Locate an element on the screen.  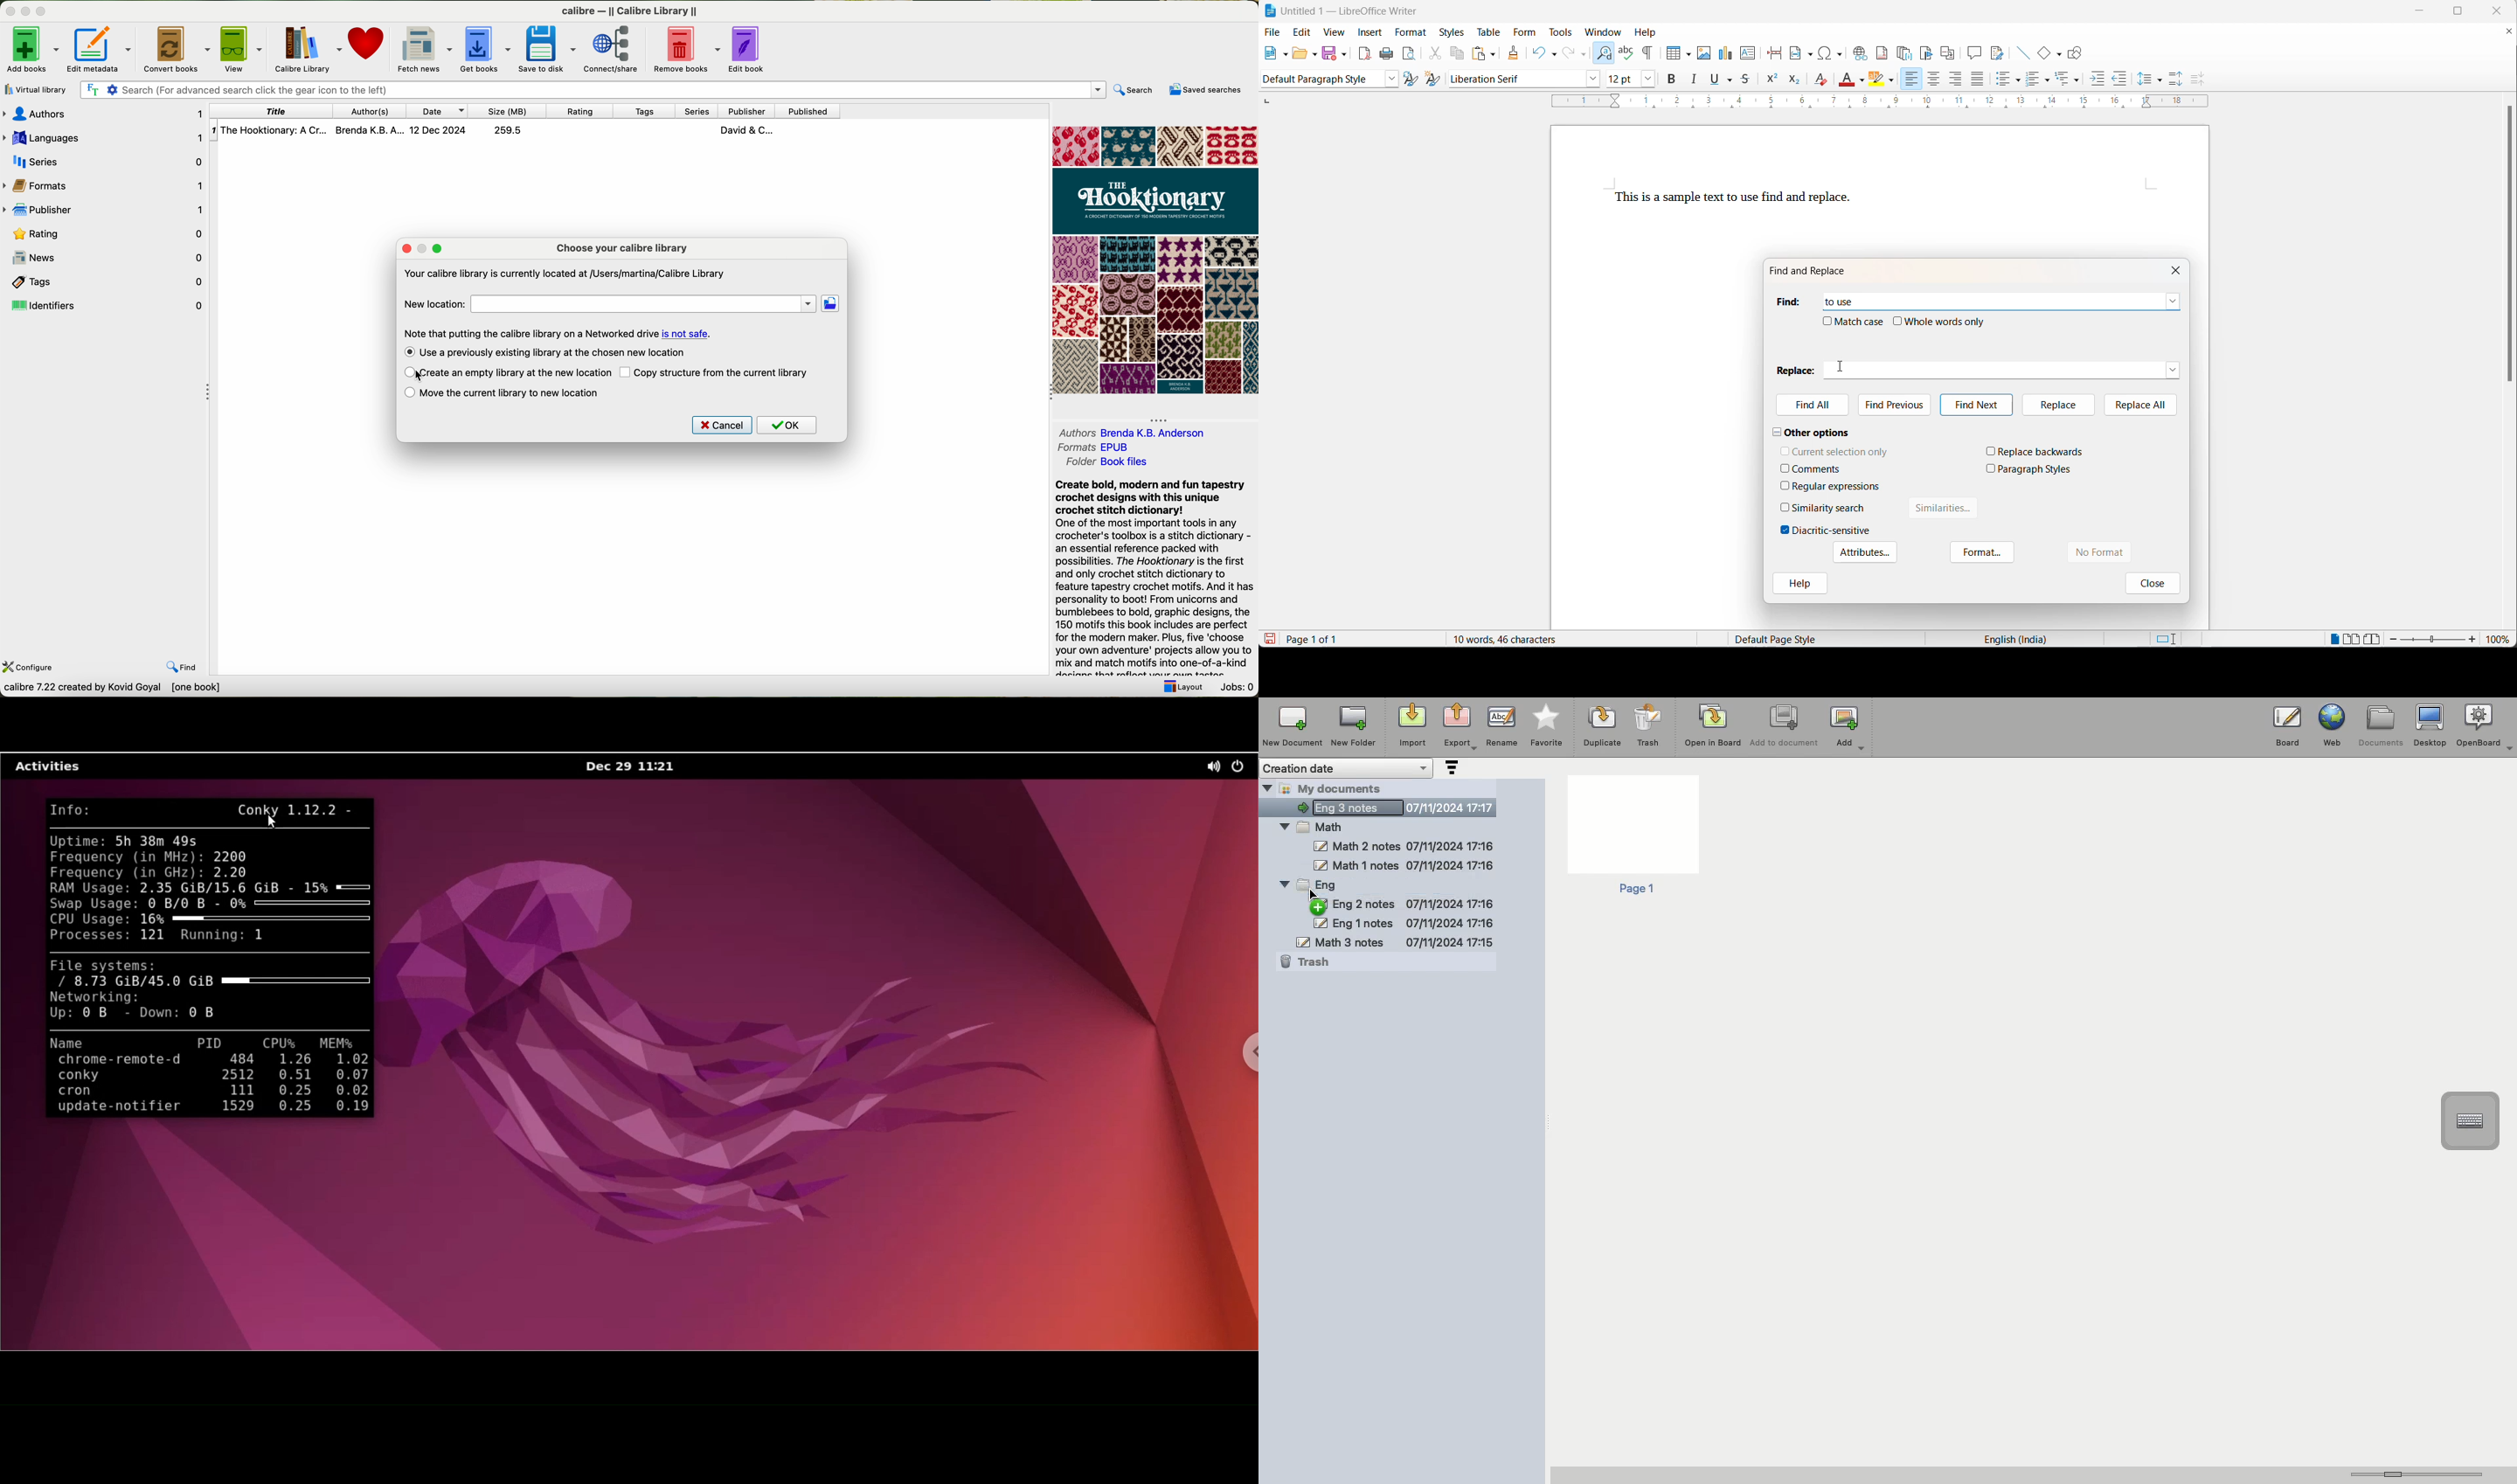
series is located at coordinates (105, 160).